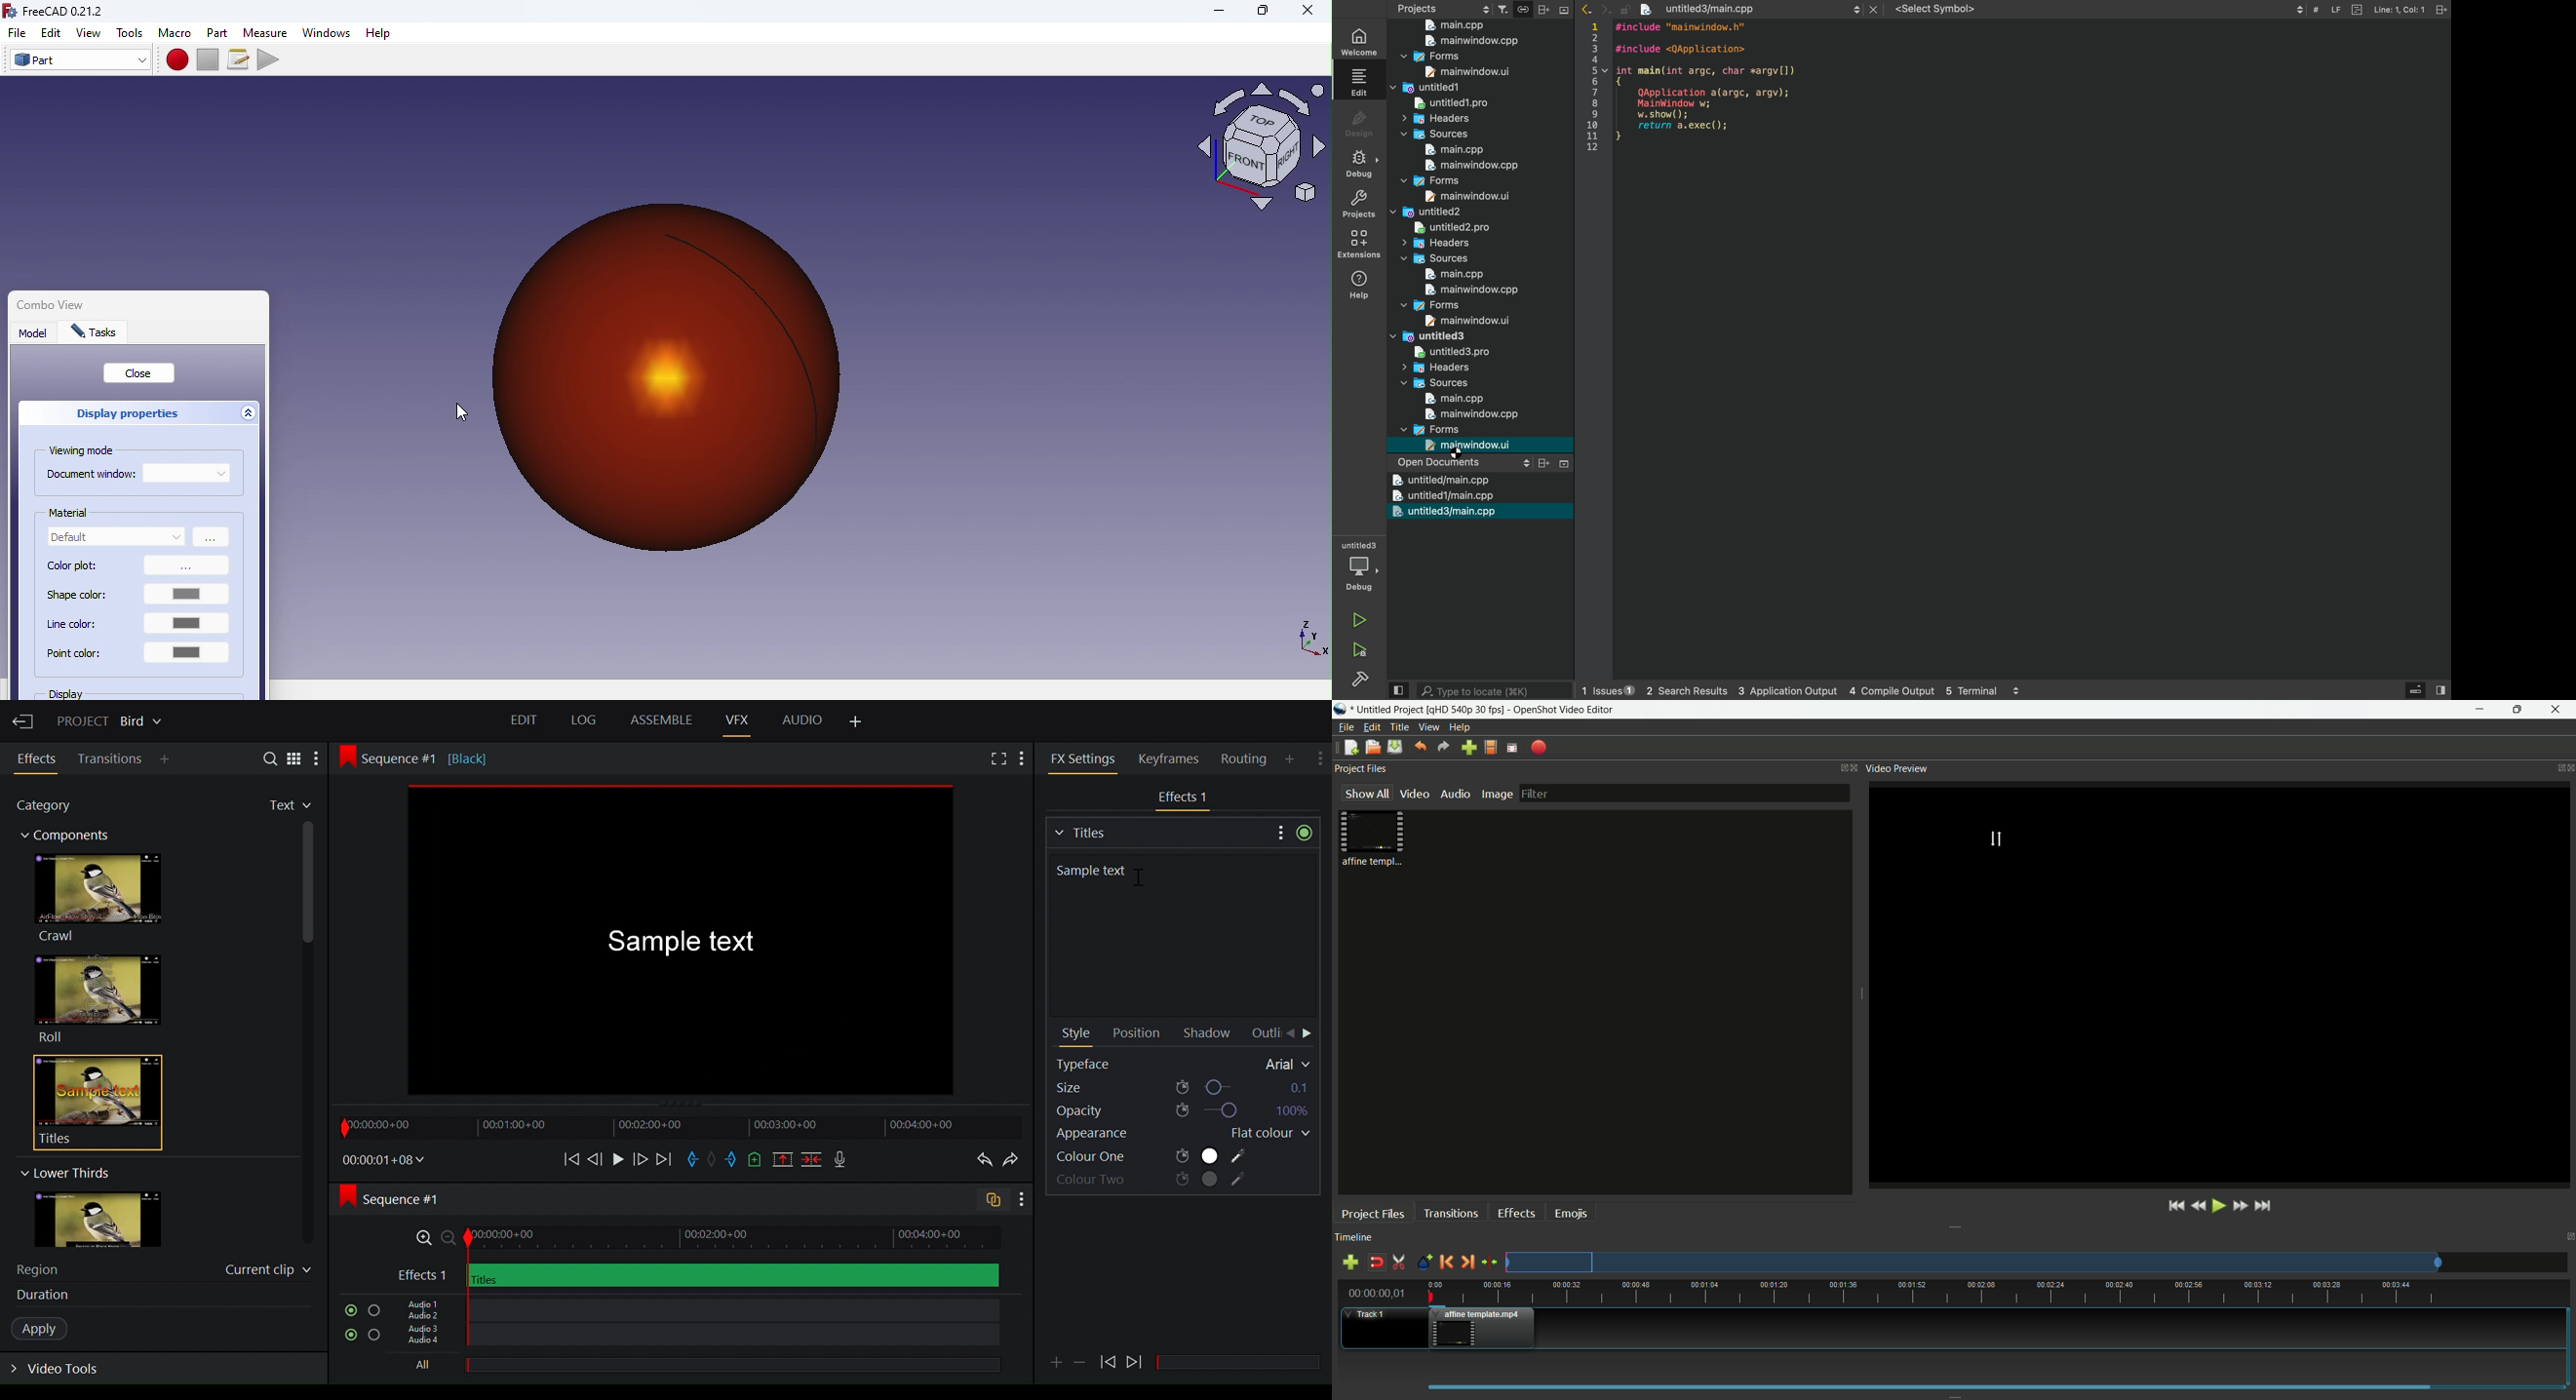 The width and height of the screenshot is (2576, 1400). Describe the element at coordinates (1014, 1161) in the screenshot. I see `Redo` at that location.